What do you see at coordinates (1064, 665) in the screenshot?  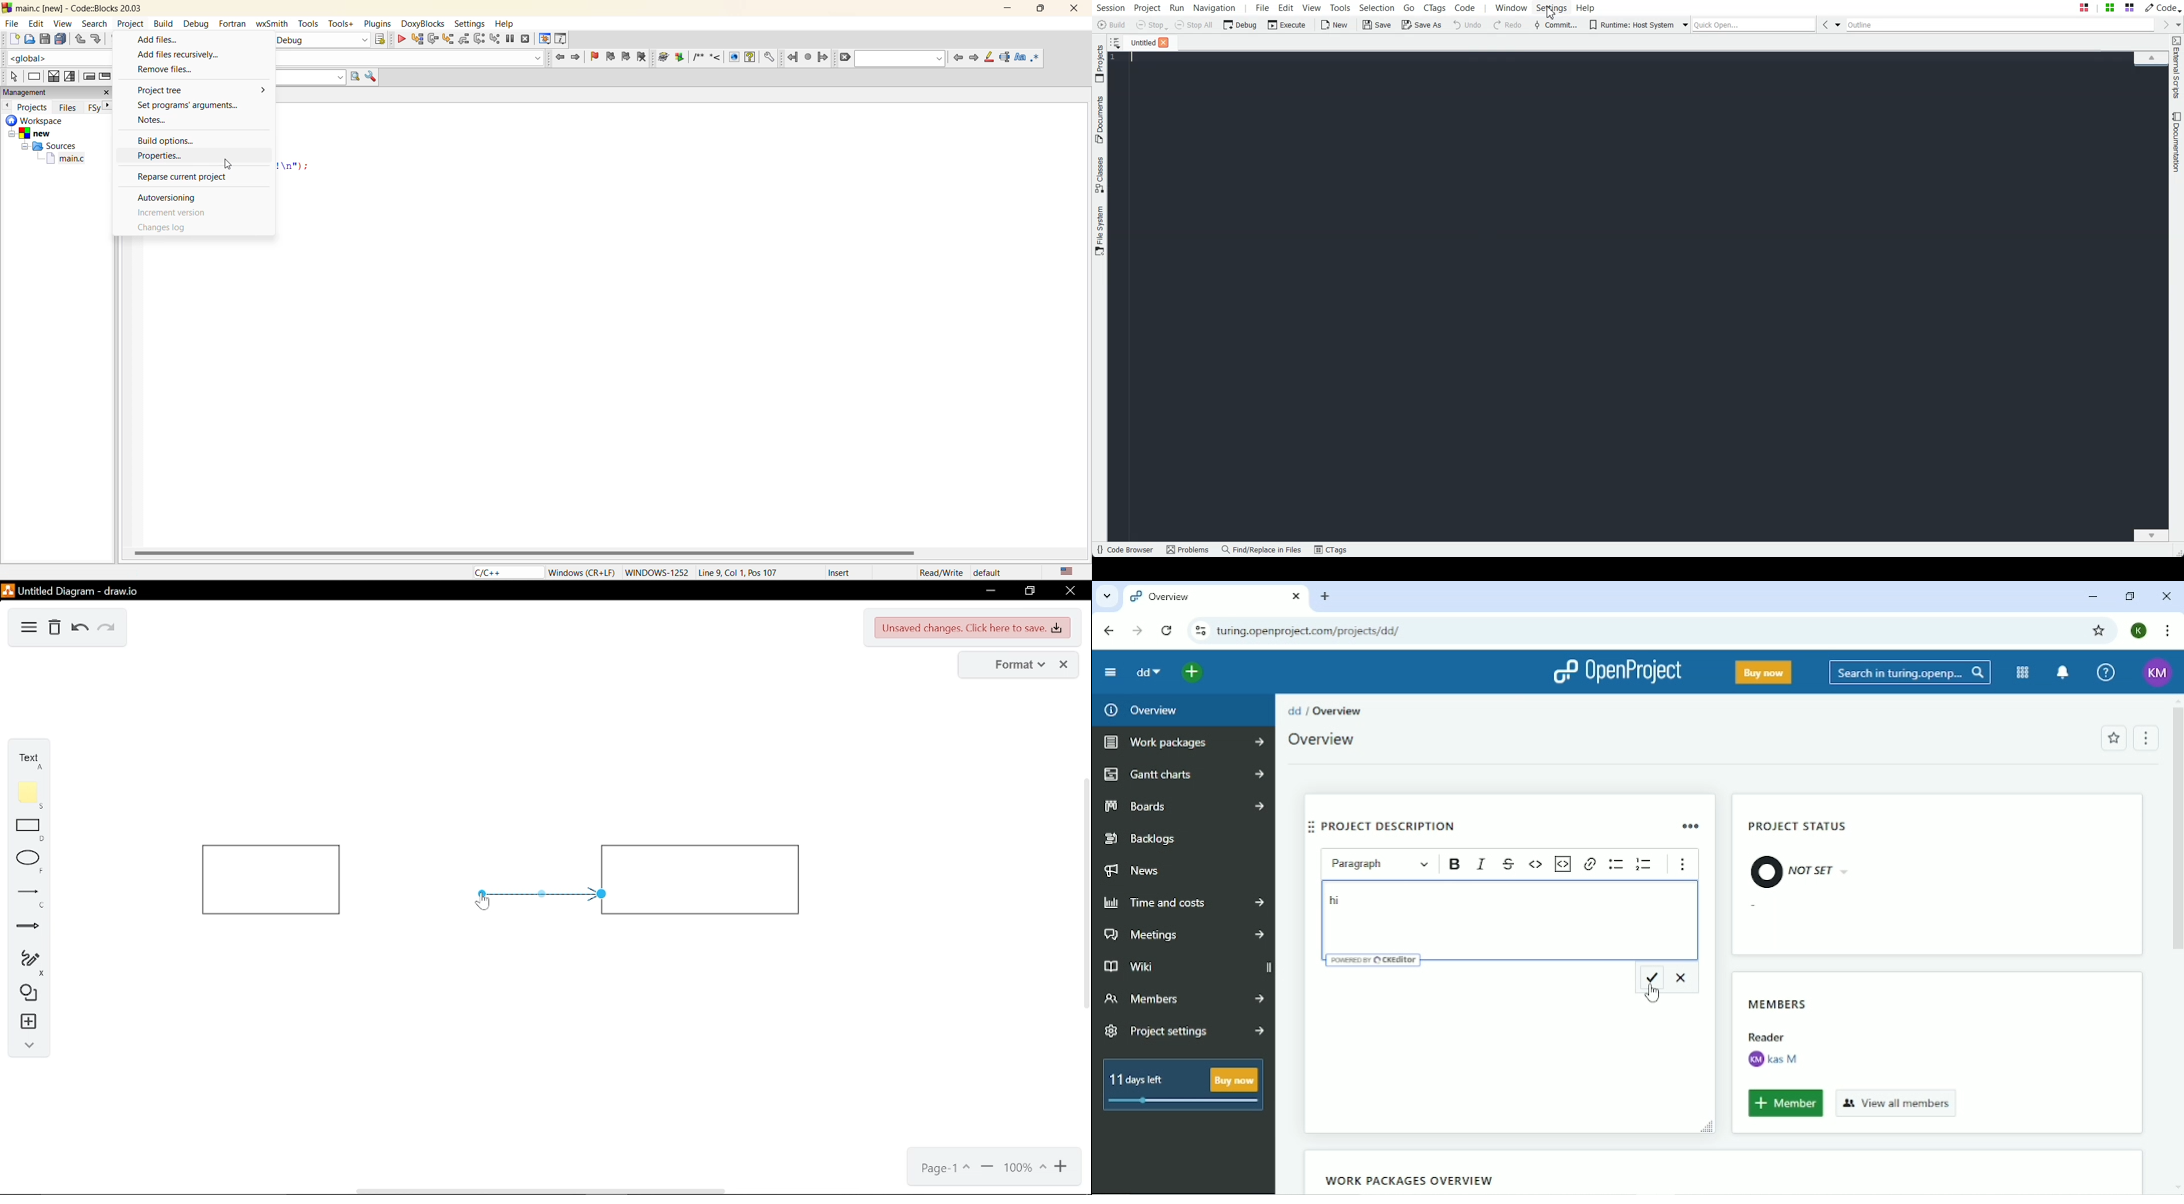 I see `close` at bounding box center [1064, 665].